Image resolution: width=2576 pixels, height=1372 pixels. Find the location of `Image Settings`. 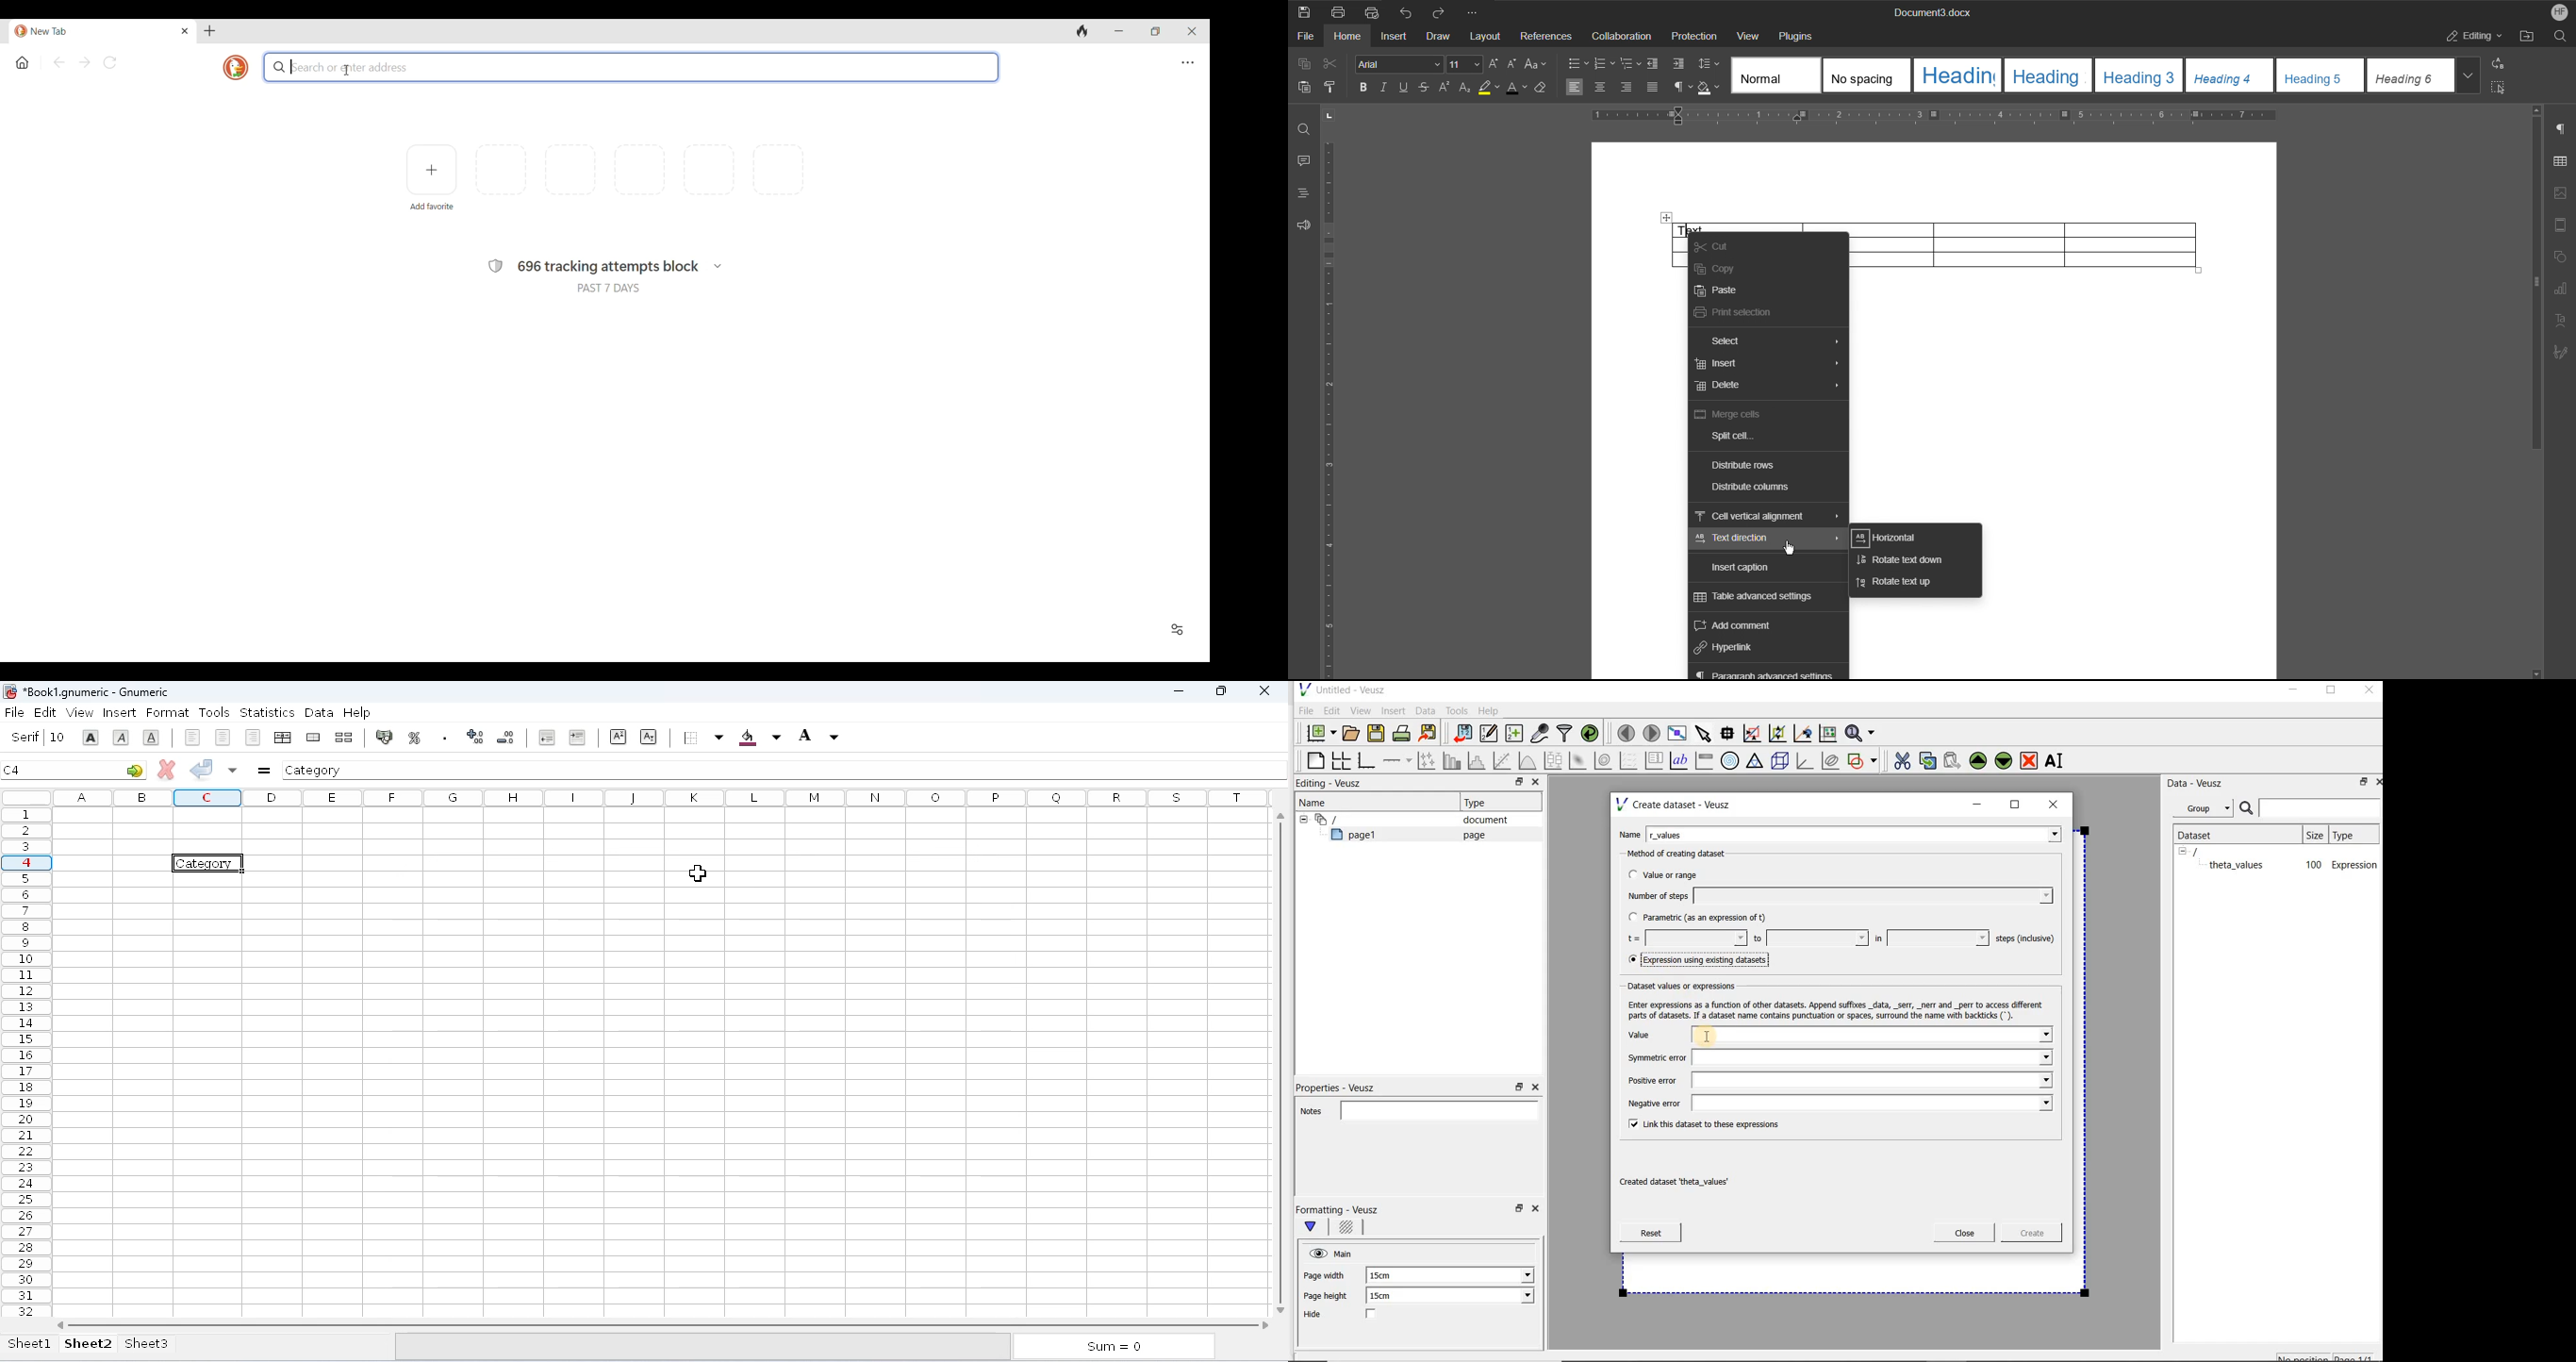

Image Settings is located at coordinates (2561, 192).